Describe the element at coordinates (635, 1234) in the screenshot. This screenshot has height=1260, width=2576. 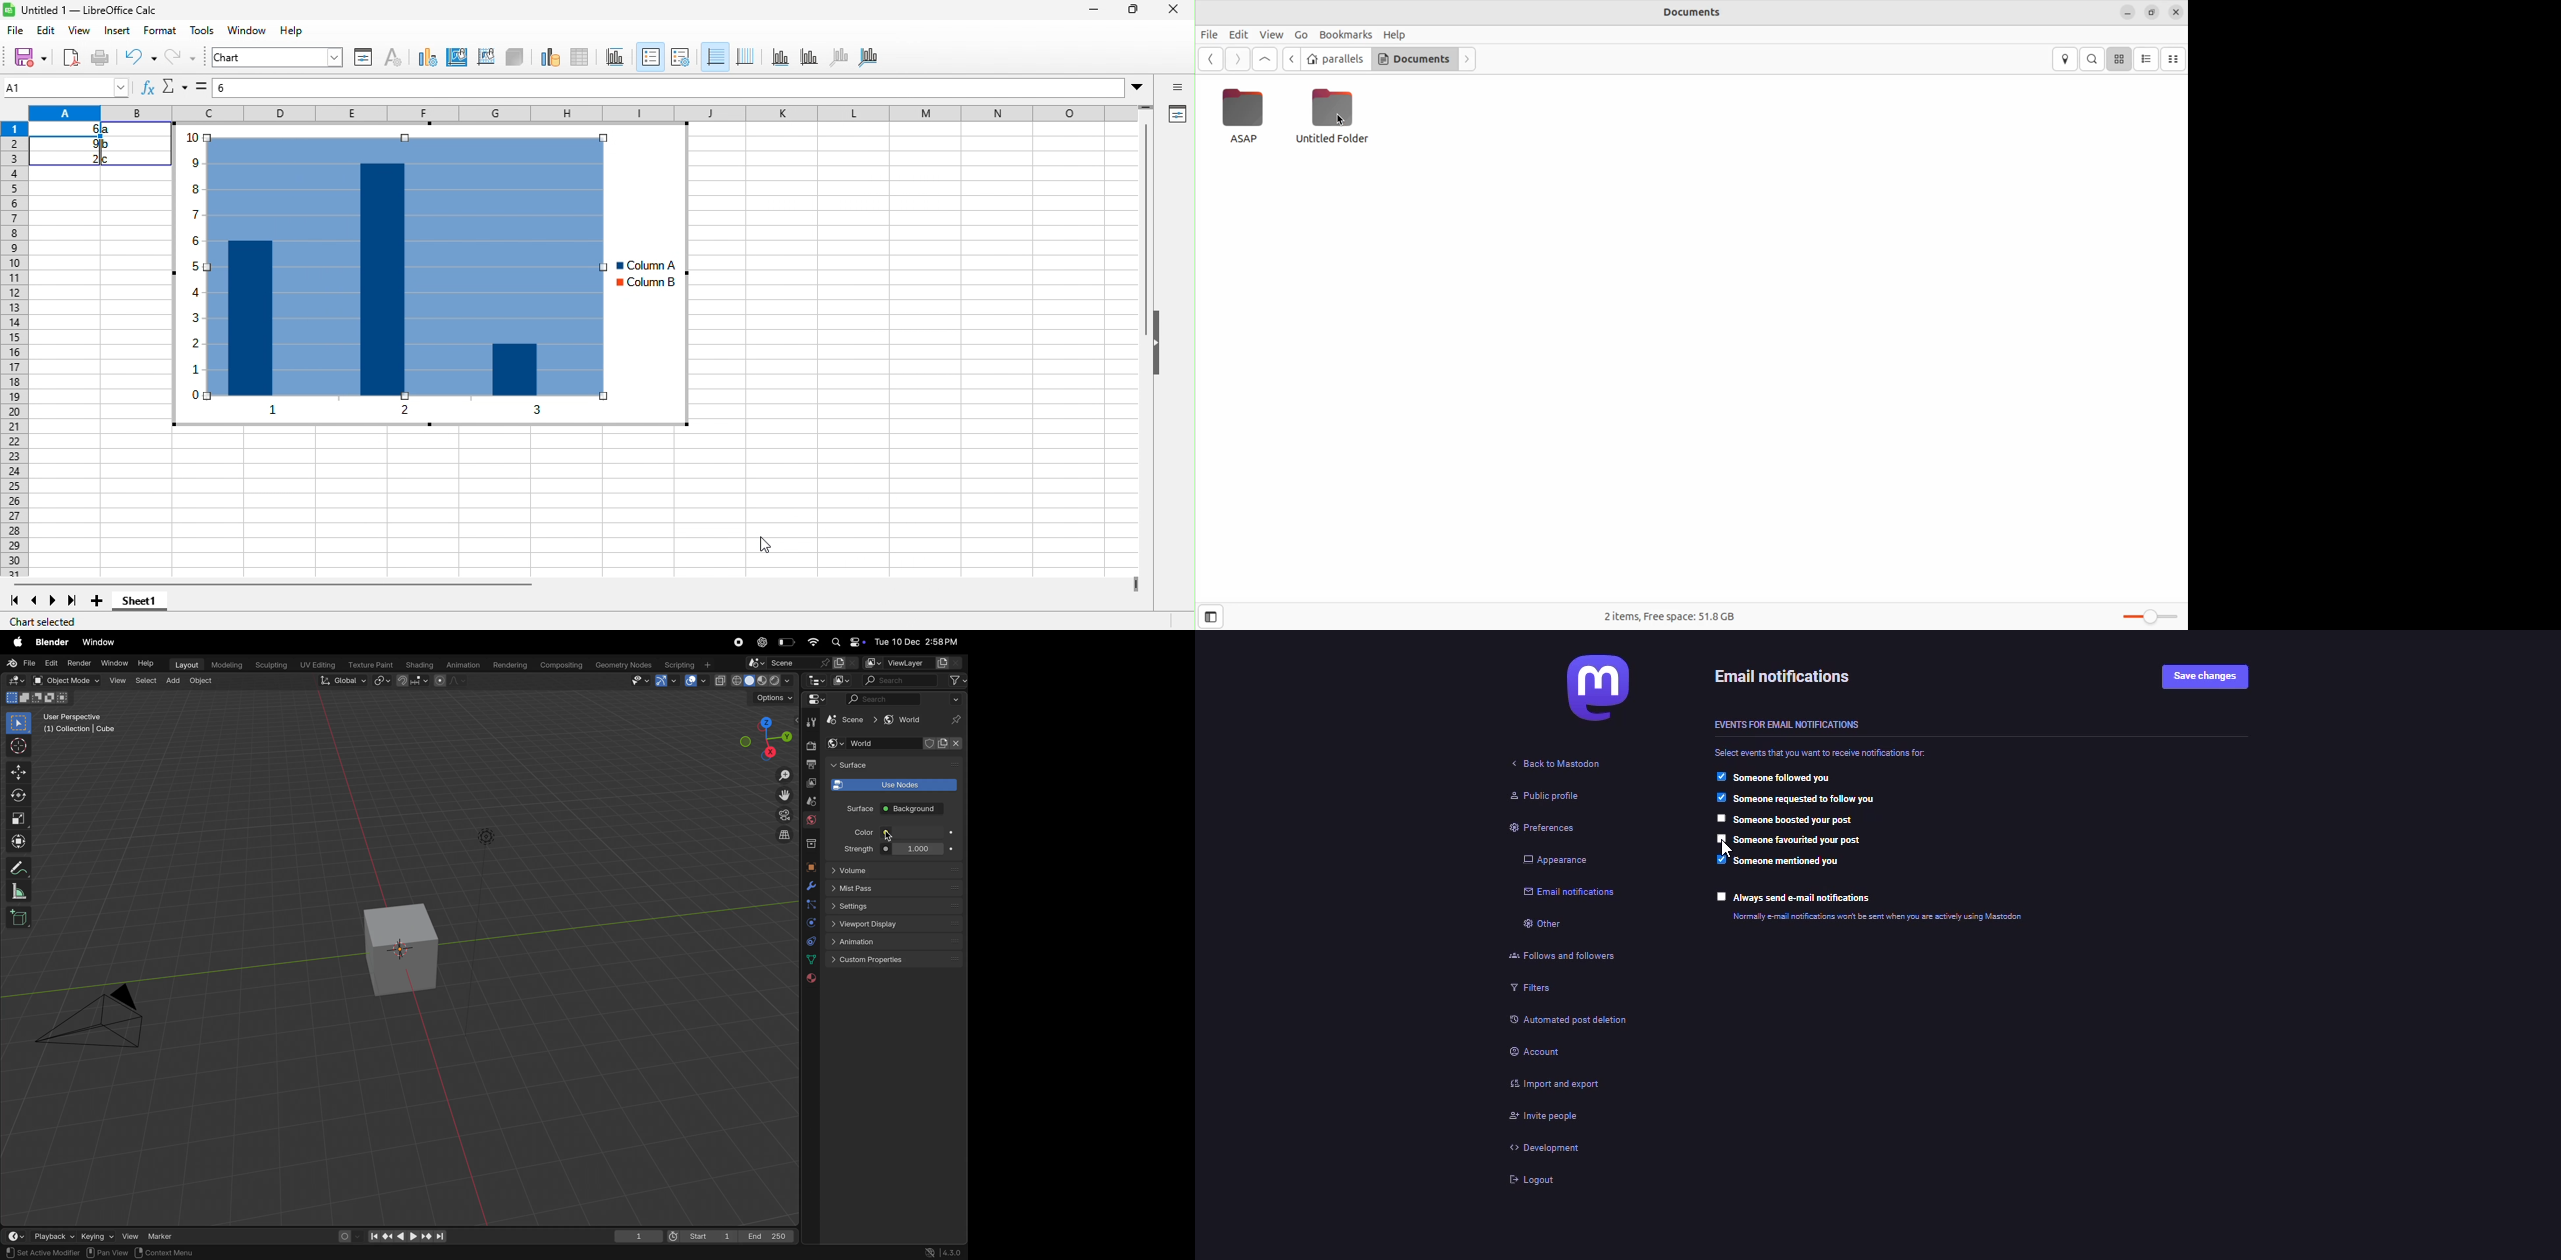
I see `1` at that location.